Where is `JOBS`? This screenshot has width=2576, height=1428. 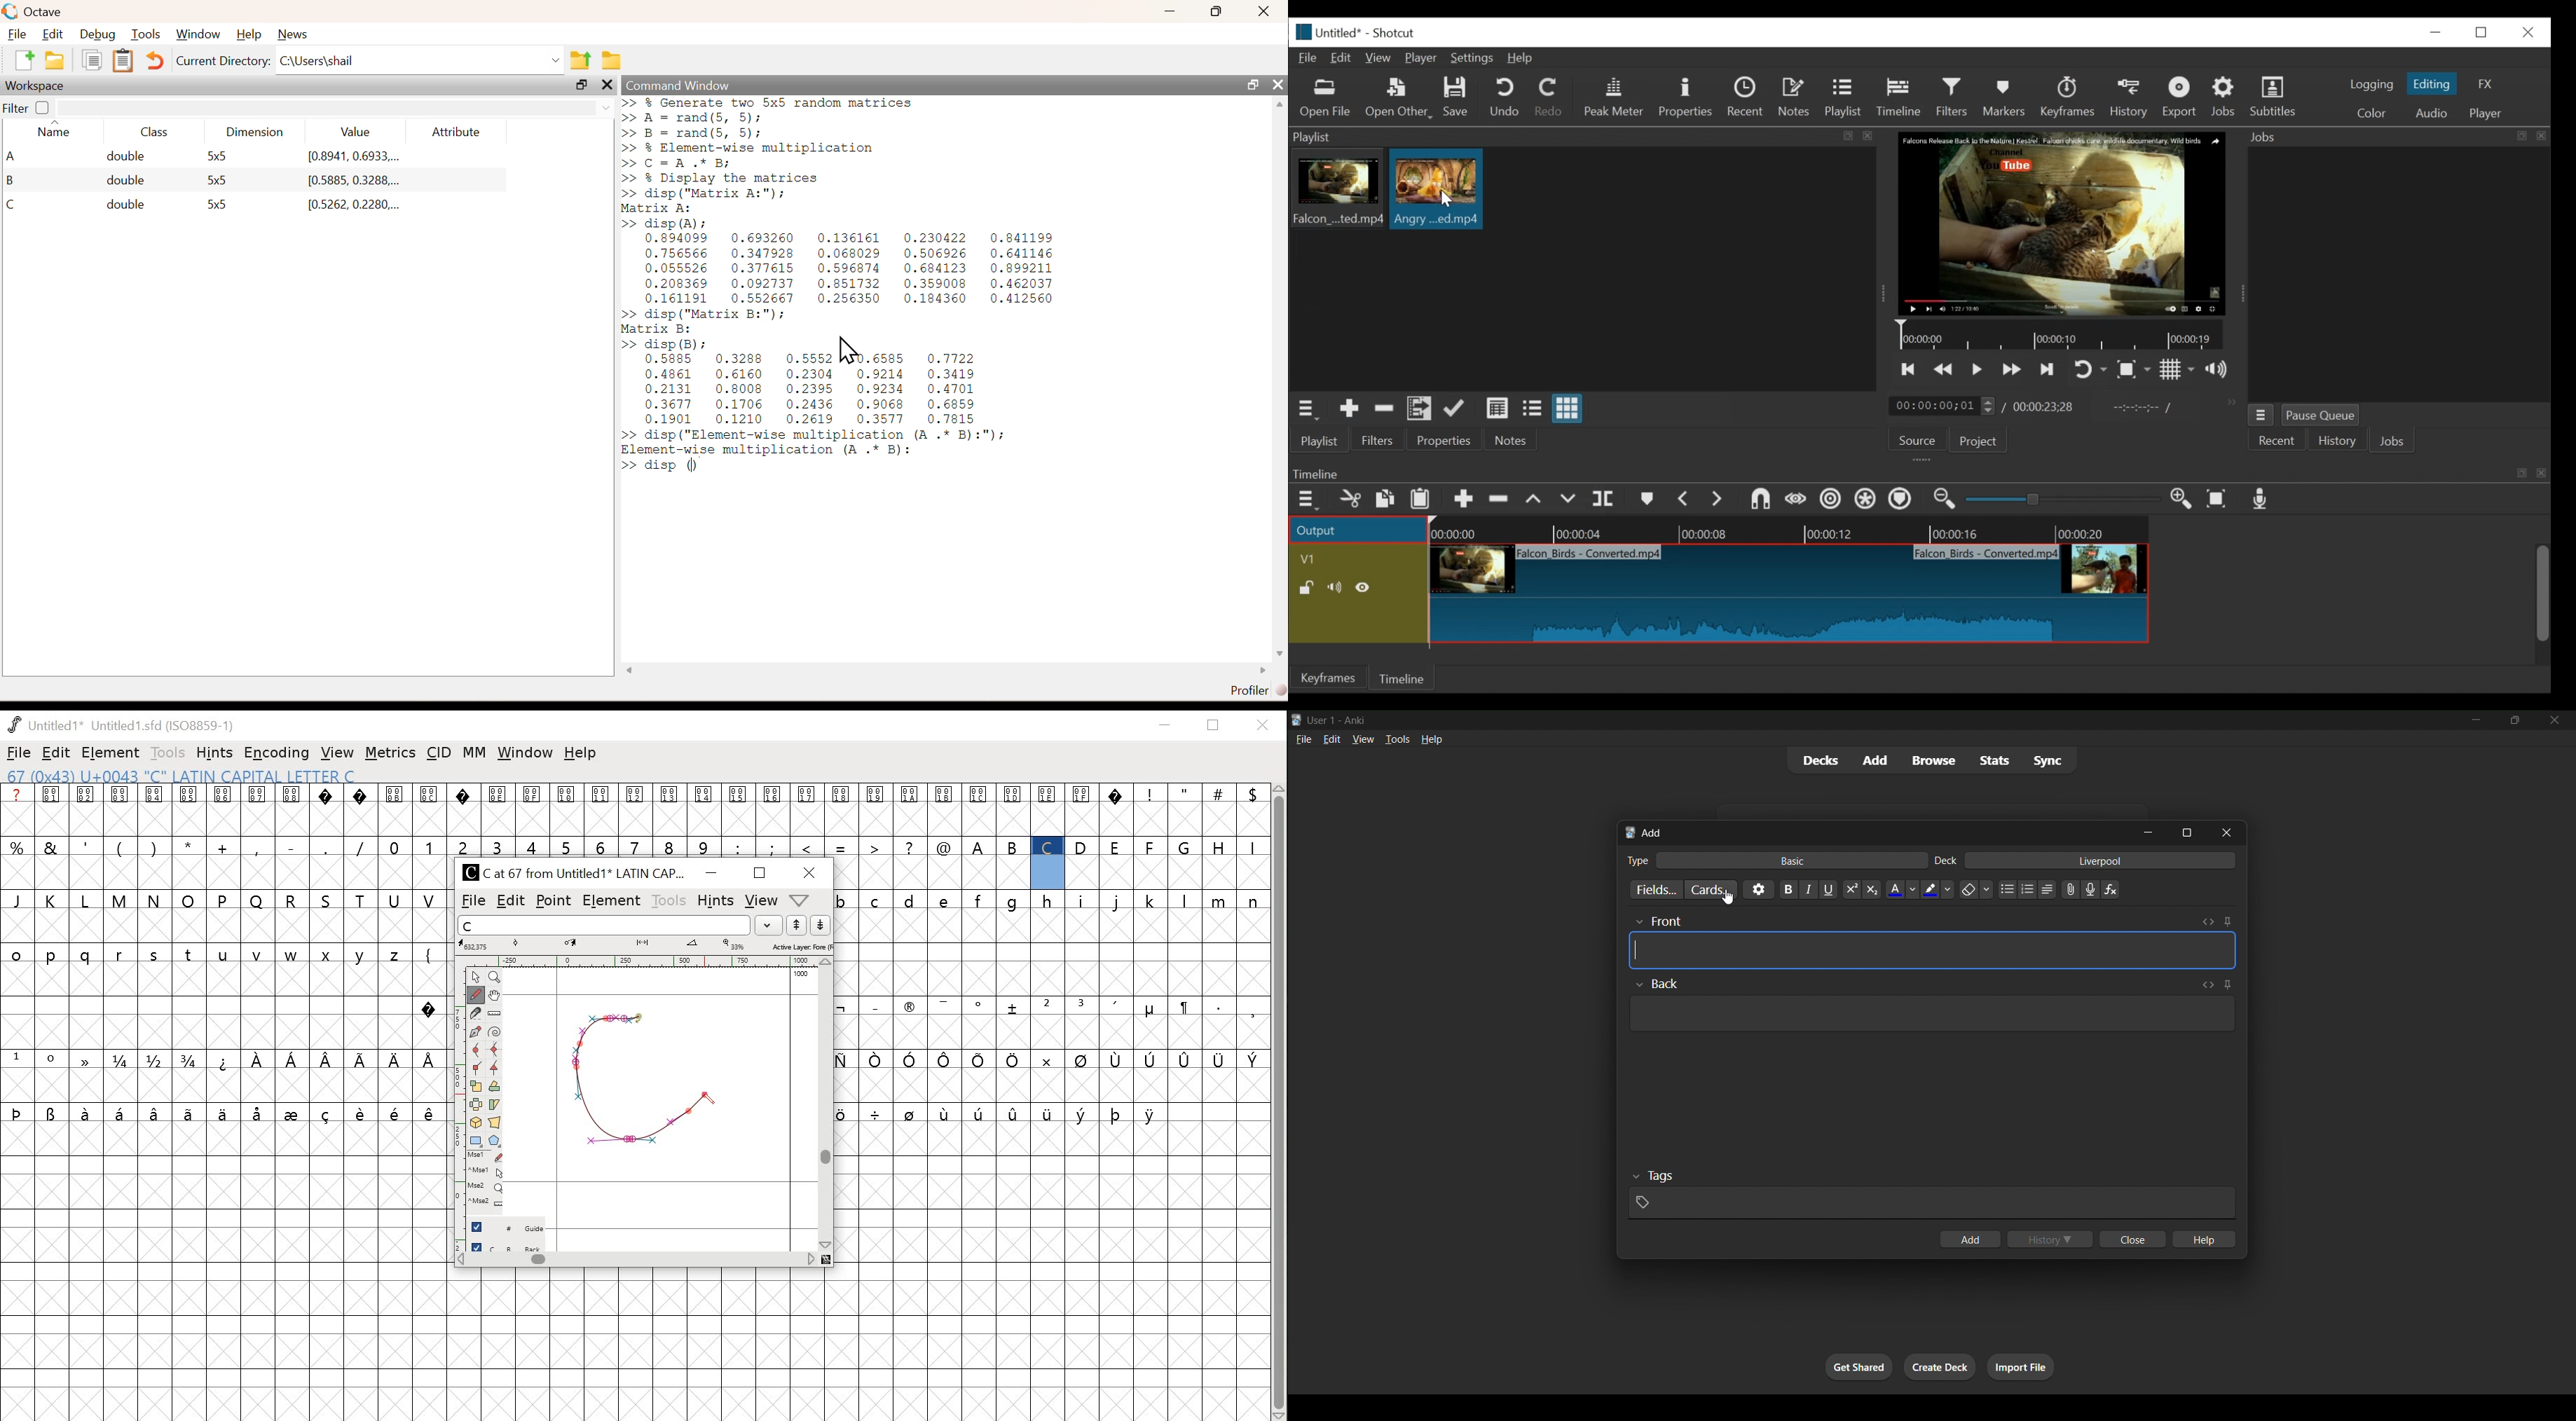 JOBS is located at coordinates (2394, 443).